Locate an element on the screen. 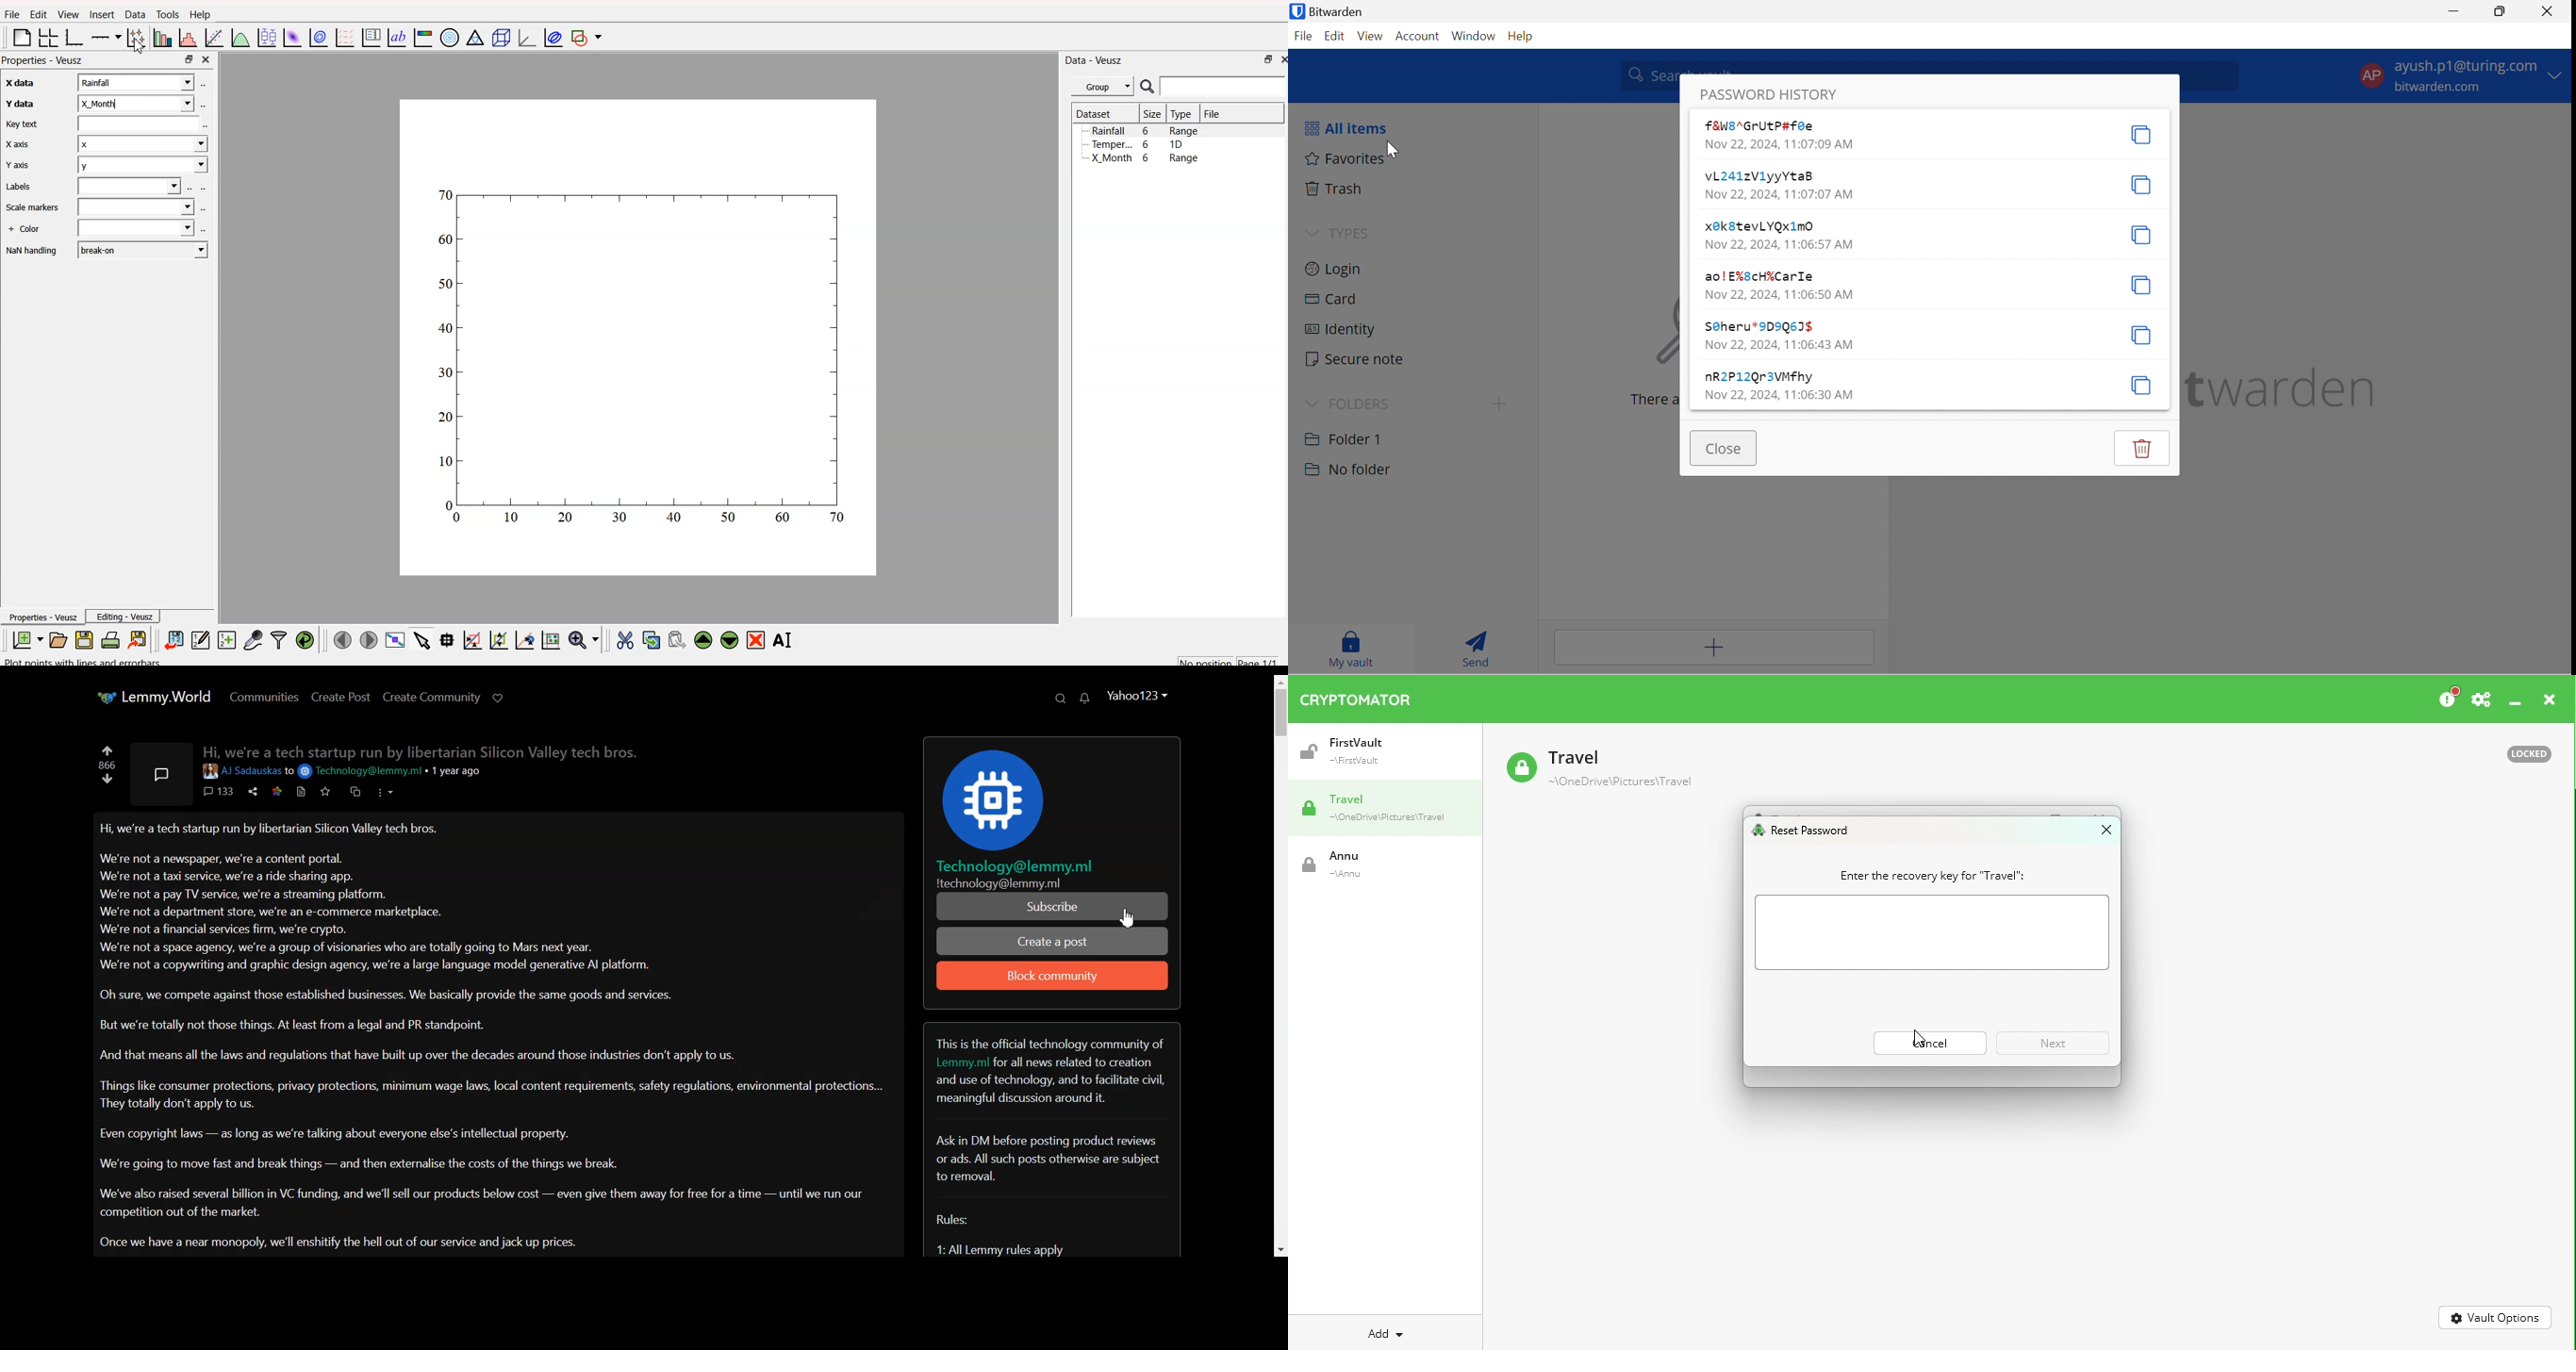 This screenshot has height=1372, width=2576. plot points with lines and numbers is located at coordinates (87, 661).